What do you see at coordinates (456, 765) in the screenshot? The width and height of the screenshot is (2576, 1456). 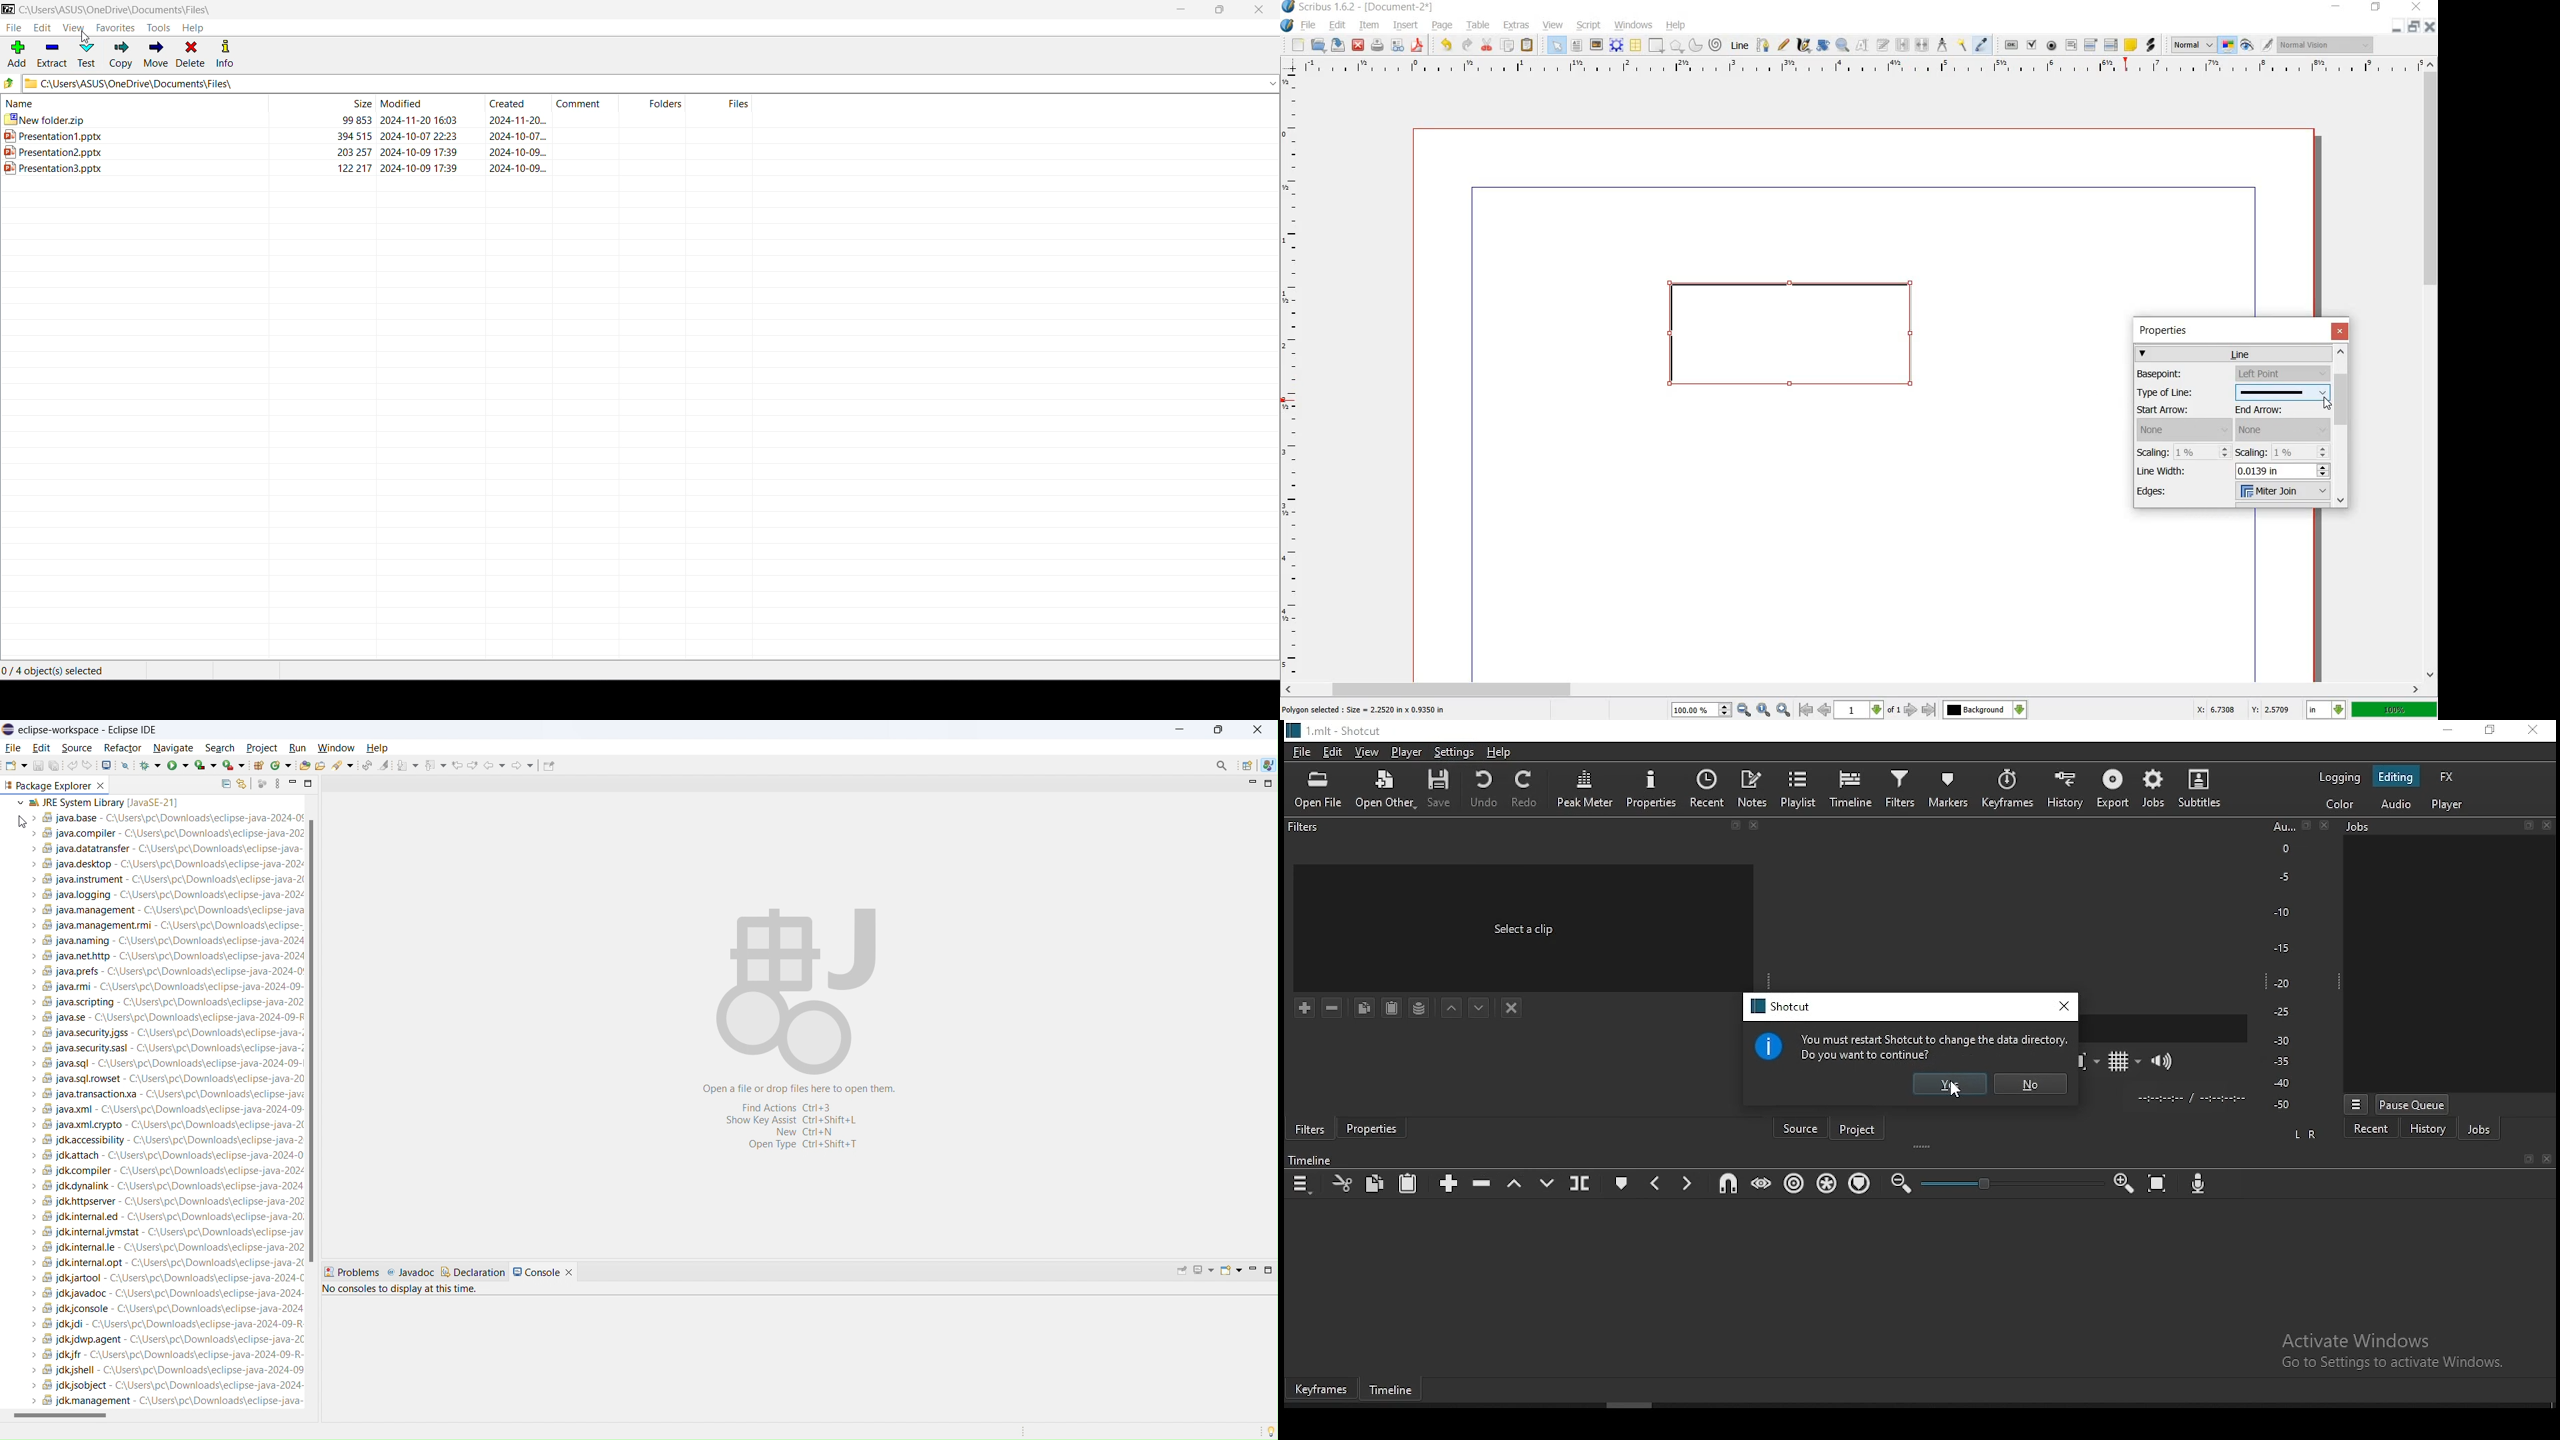 I see `previous edit location` at bounding box center [456, 765].